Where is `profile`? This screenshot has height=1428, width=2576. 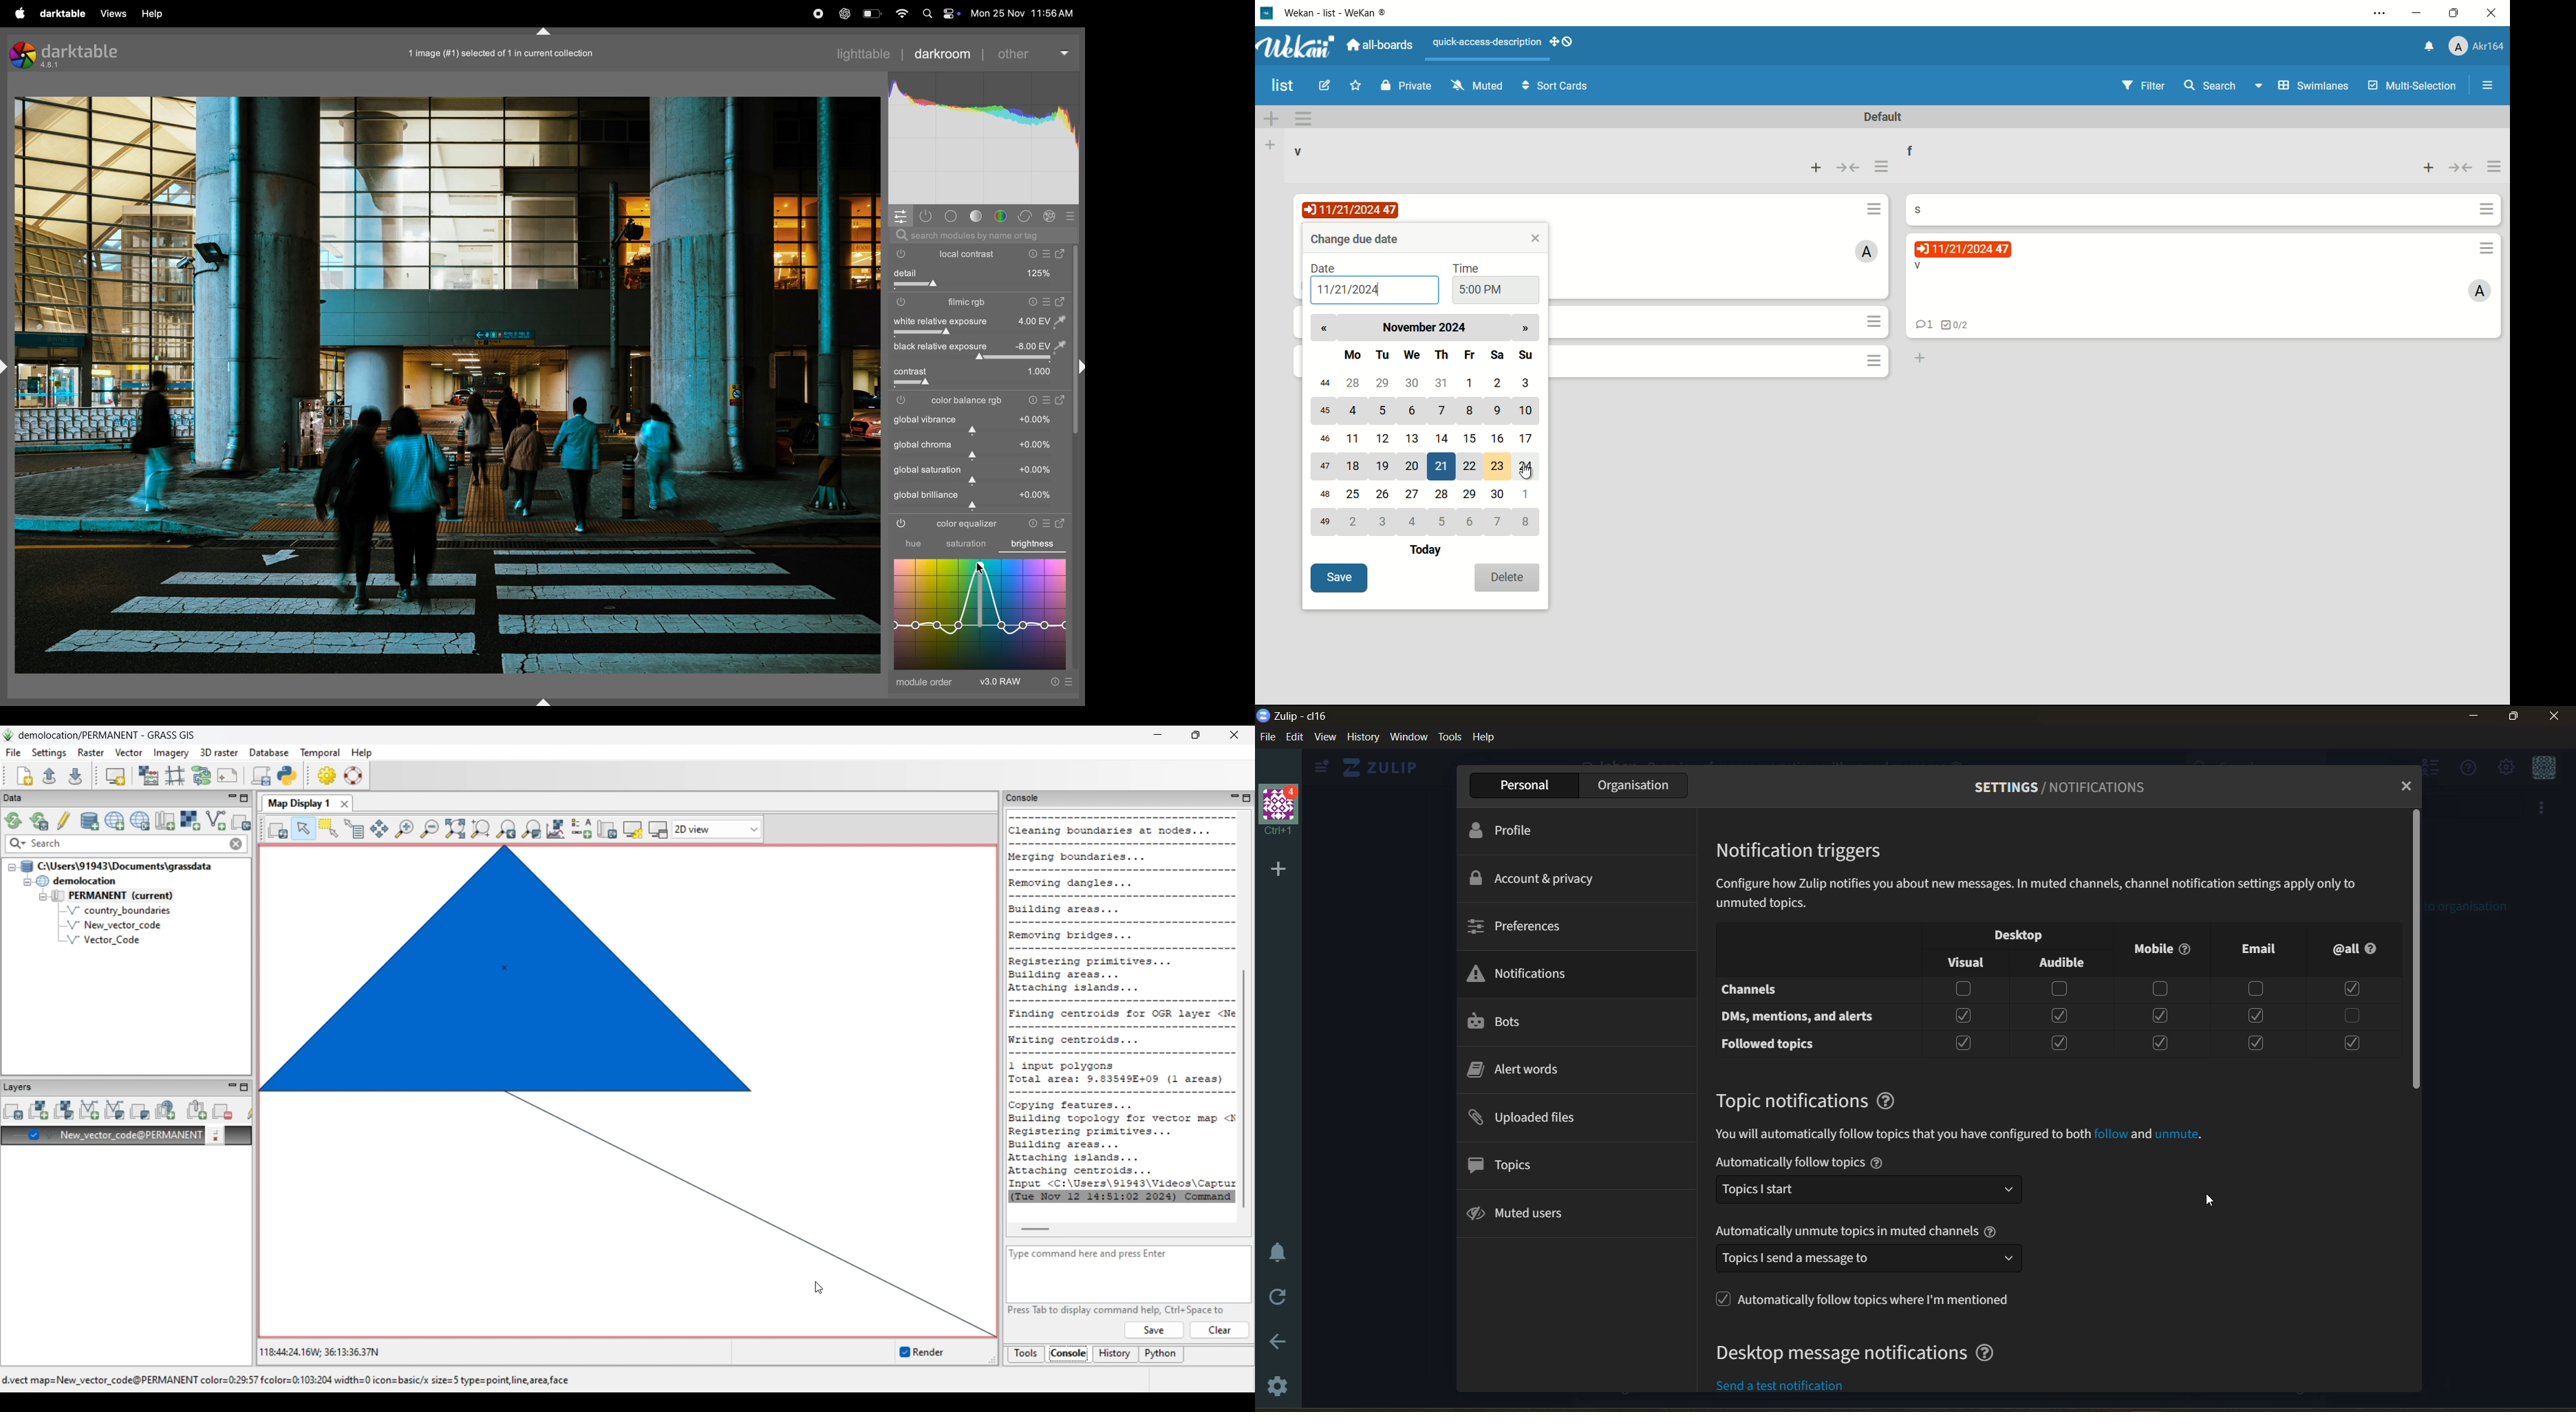
profile is located at coordinates (1515, 830).